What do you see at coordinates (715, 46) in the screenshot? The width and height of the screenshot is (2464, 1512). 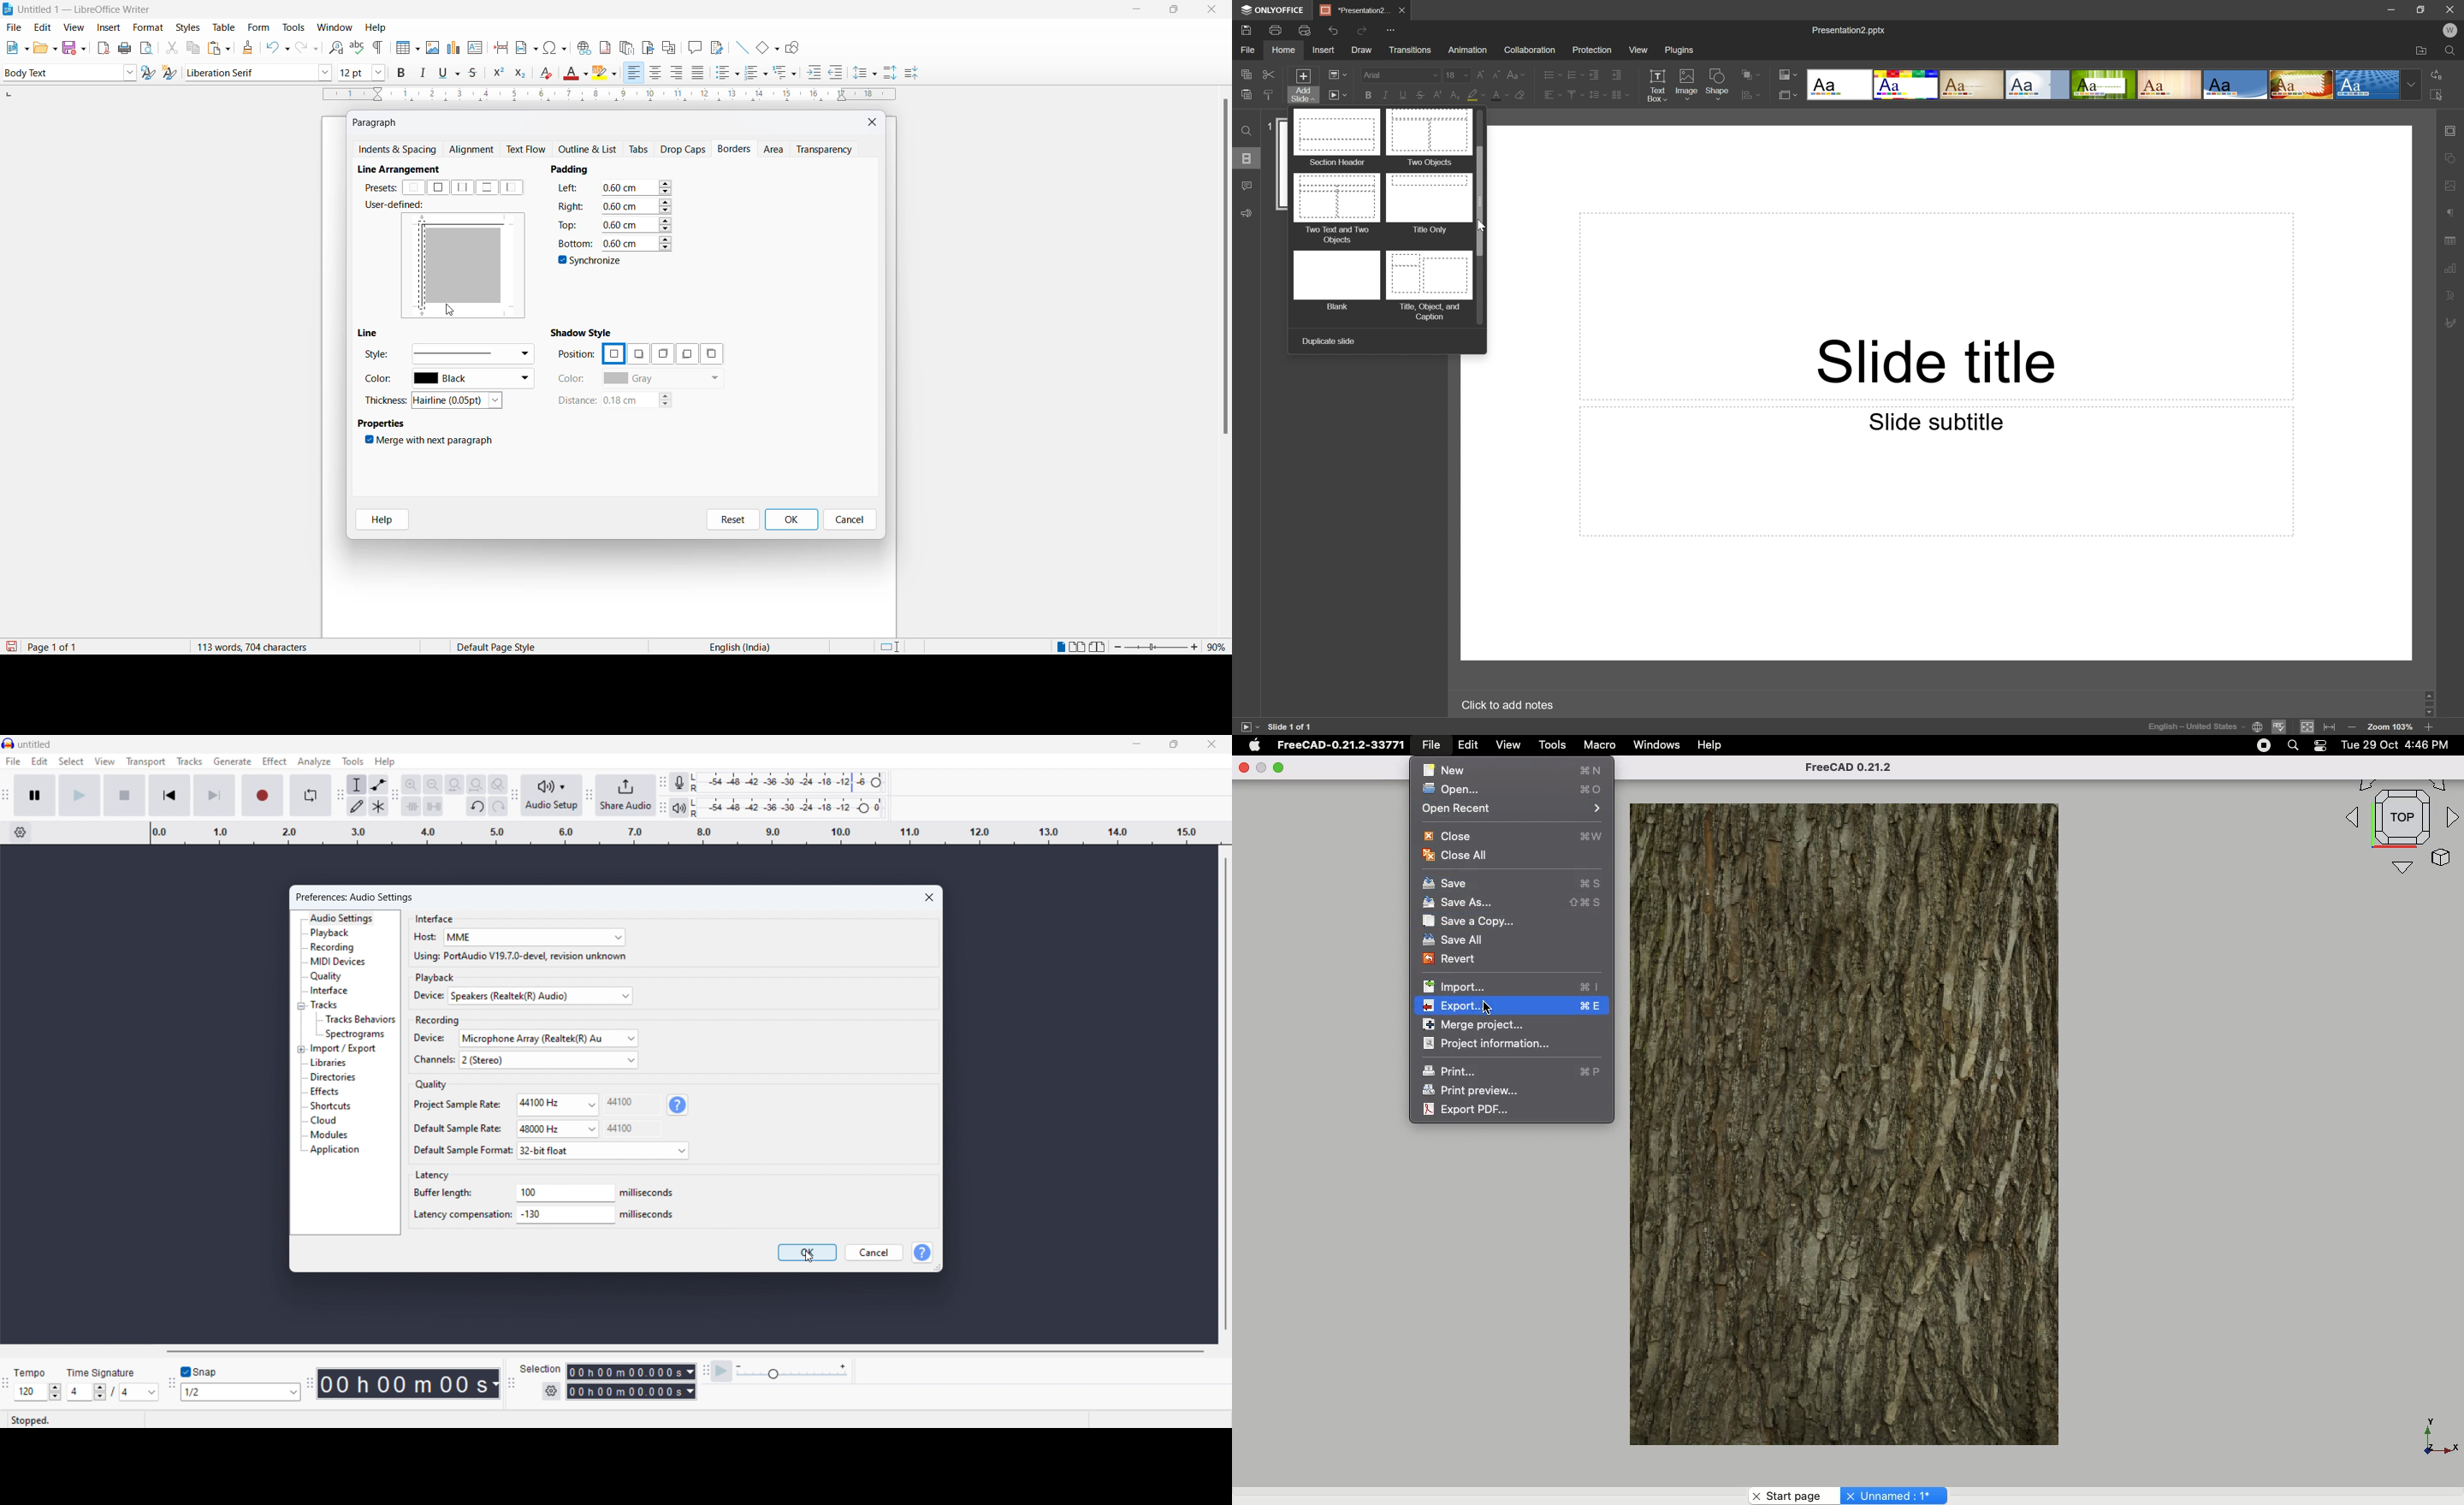 I see `insert cross-reference` at bounding box center [715, 46].